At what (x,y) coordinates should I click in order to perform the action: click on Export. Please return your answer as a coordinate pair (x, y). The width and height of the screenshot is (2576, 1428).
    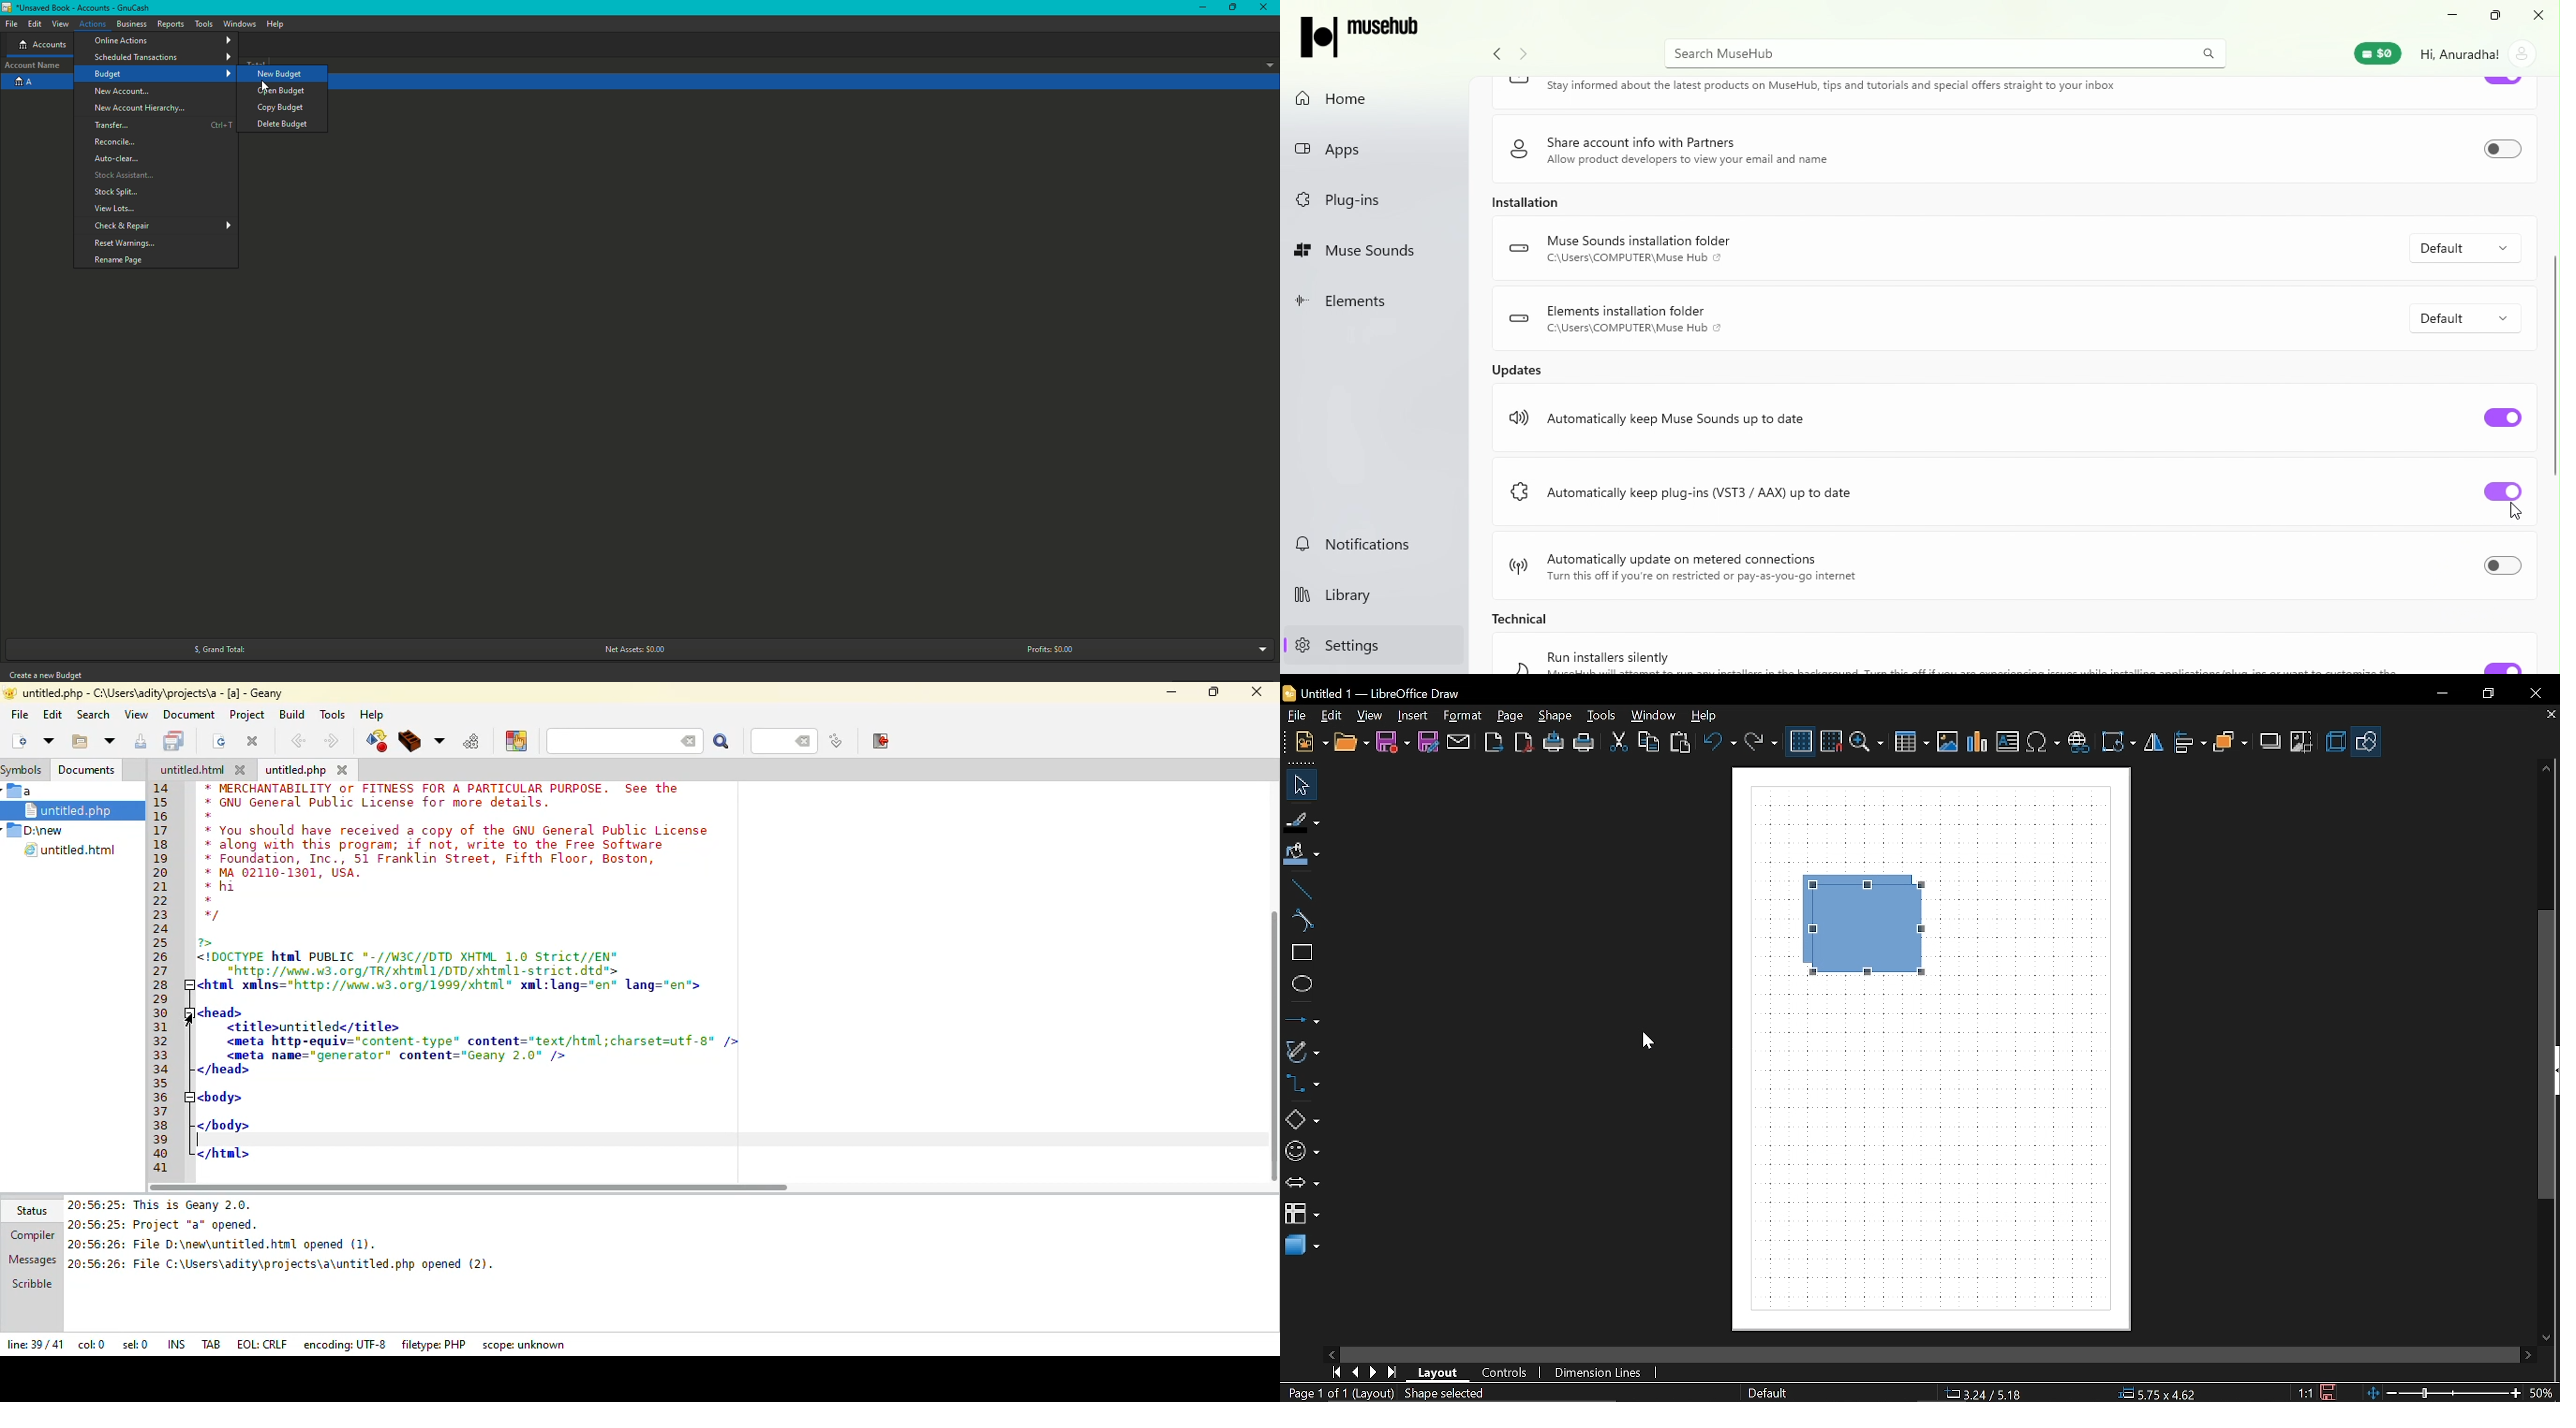
    Looking at the image, I should click on (1493, 743).